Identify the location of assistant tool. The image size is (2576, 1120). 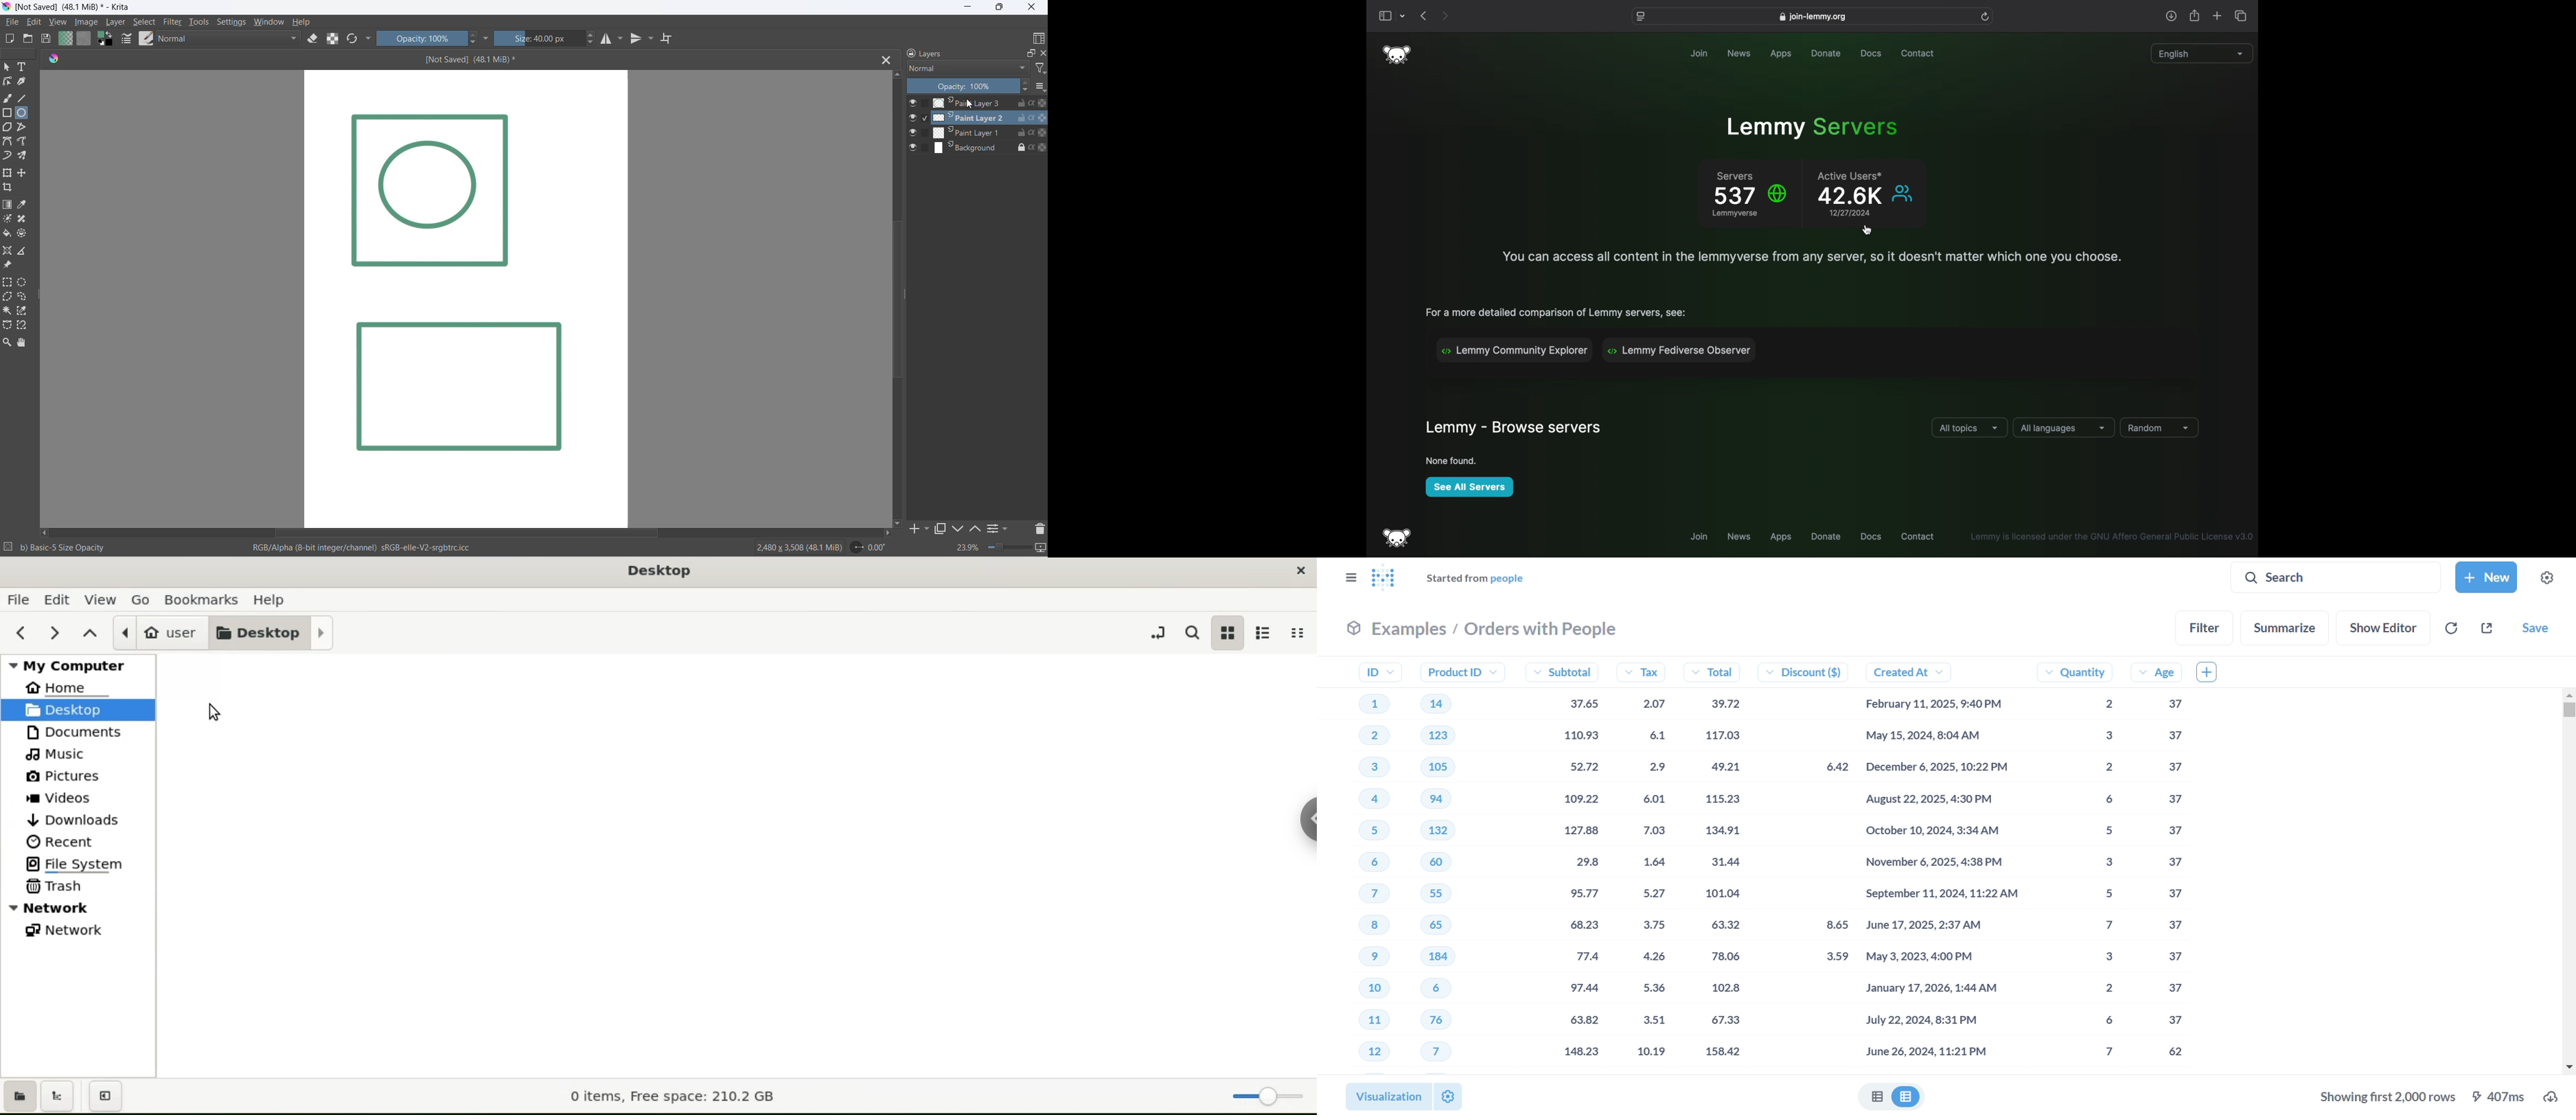
(8, 251).